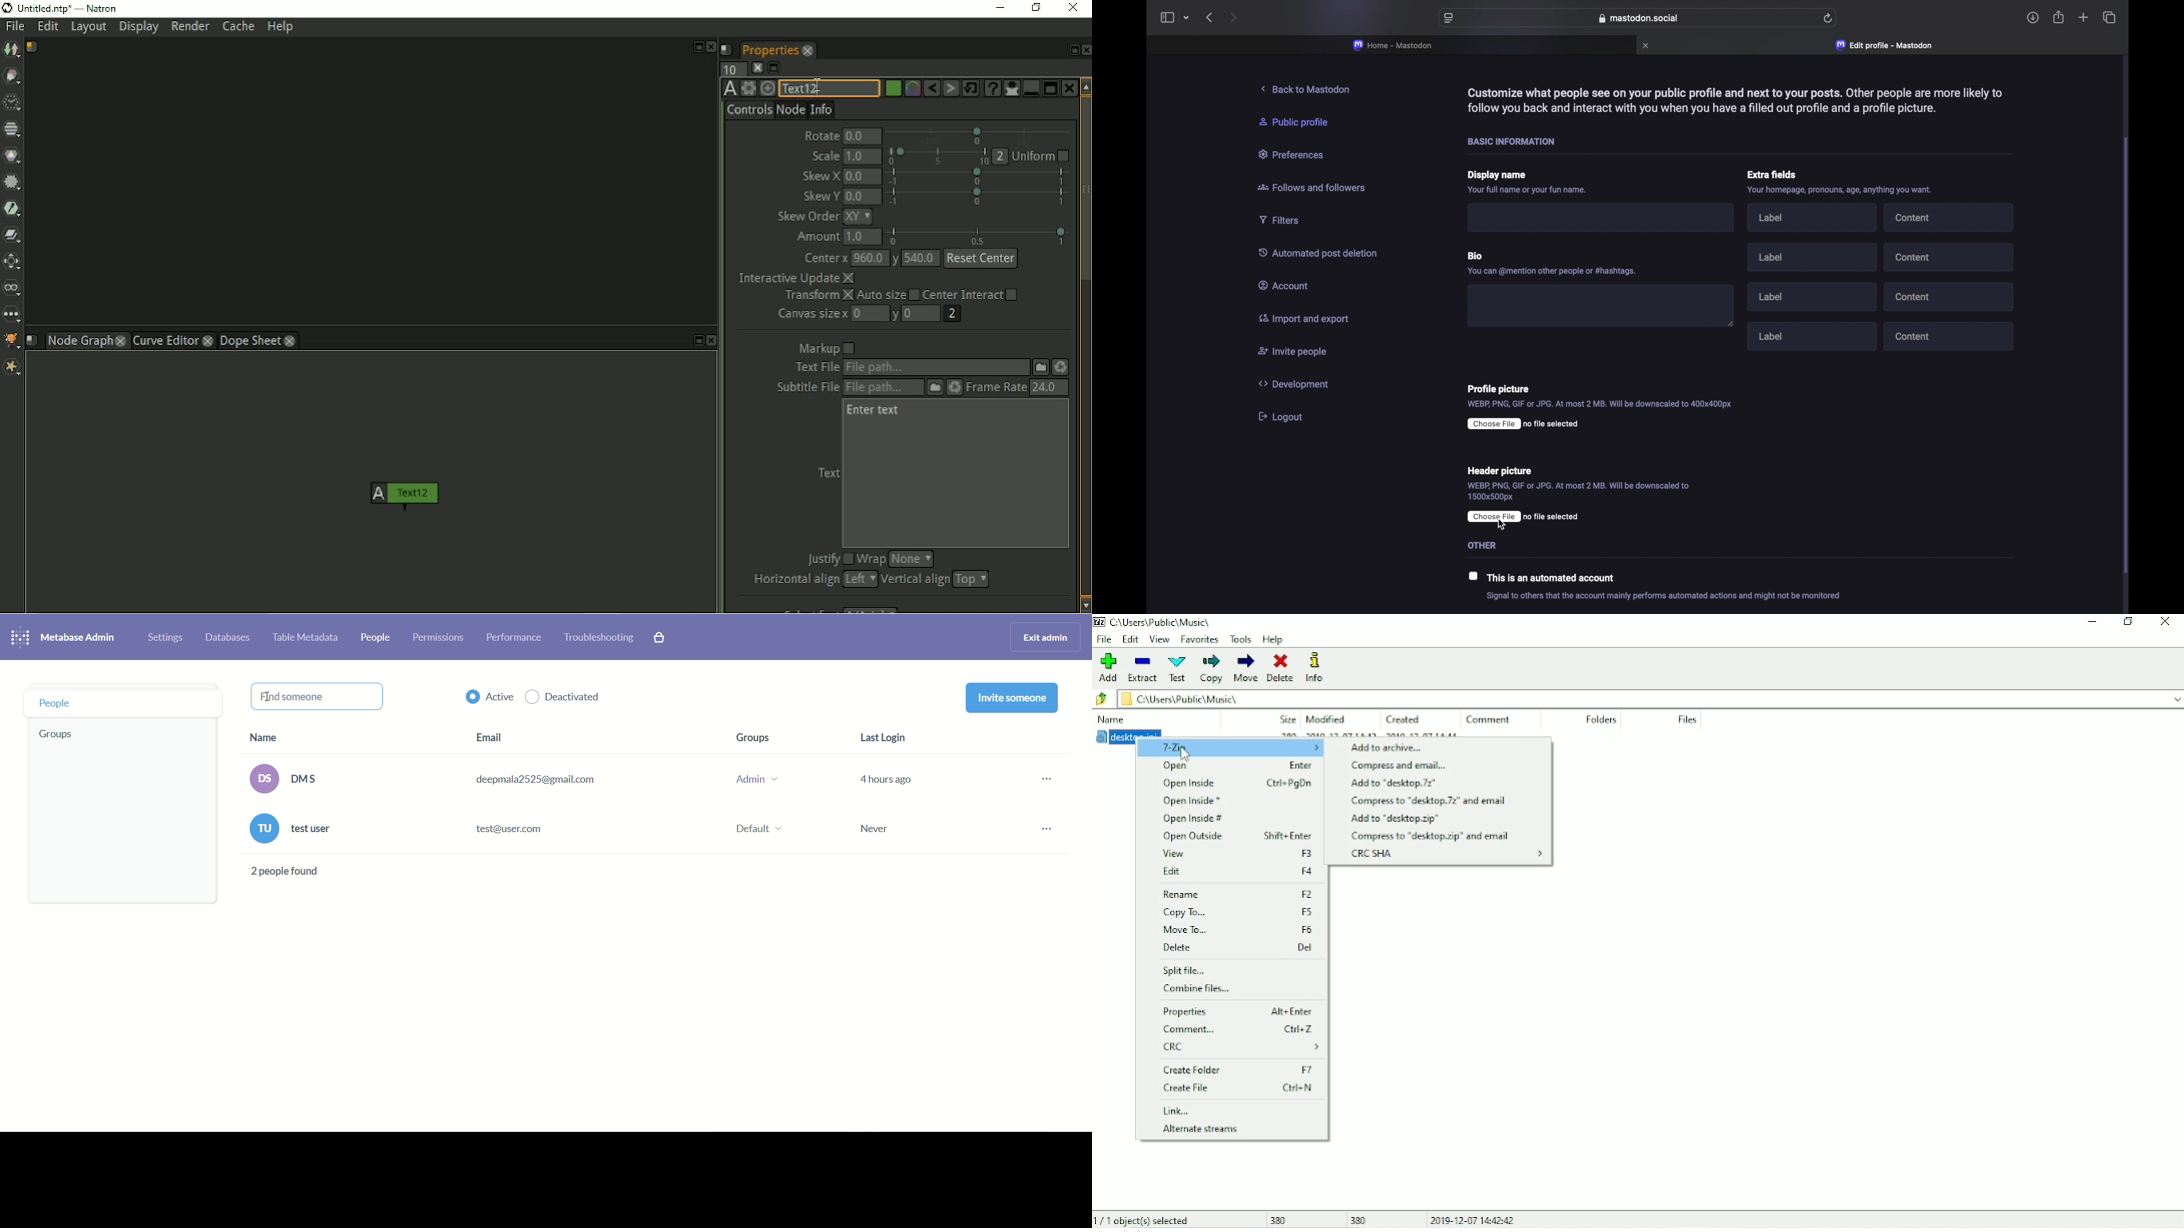 This screenshot has width=2184, height=1232. Describe the element at coordinates (862, 156) in the screenshot. I see `1.0` at that location.